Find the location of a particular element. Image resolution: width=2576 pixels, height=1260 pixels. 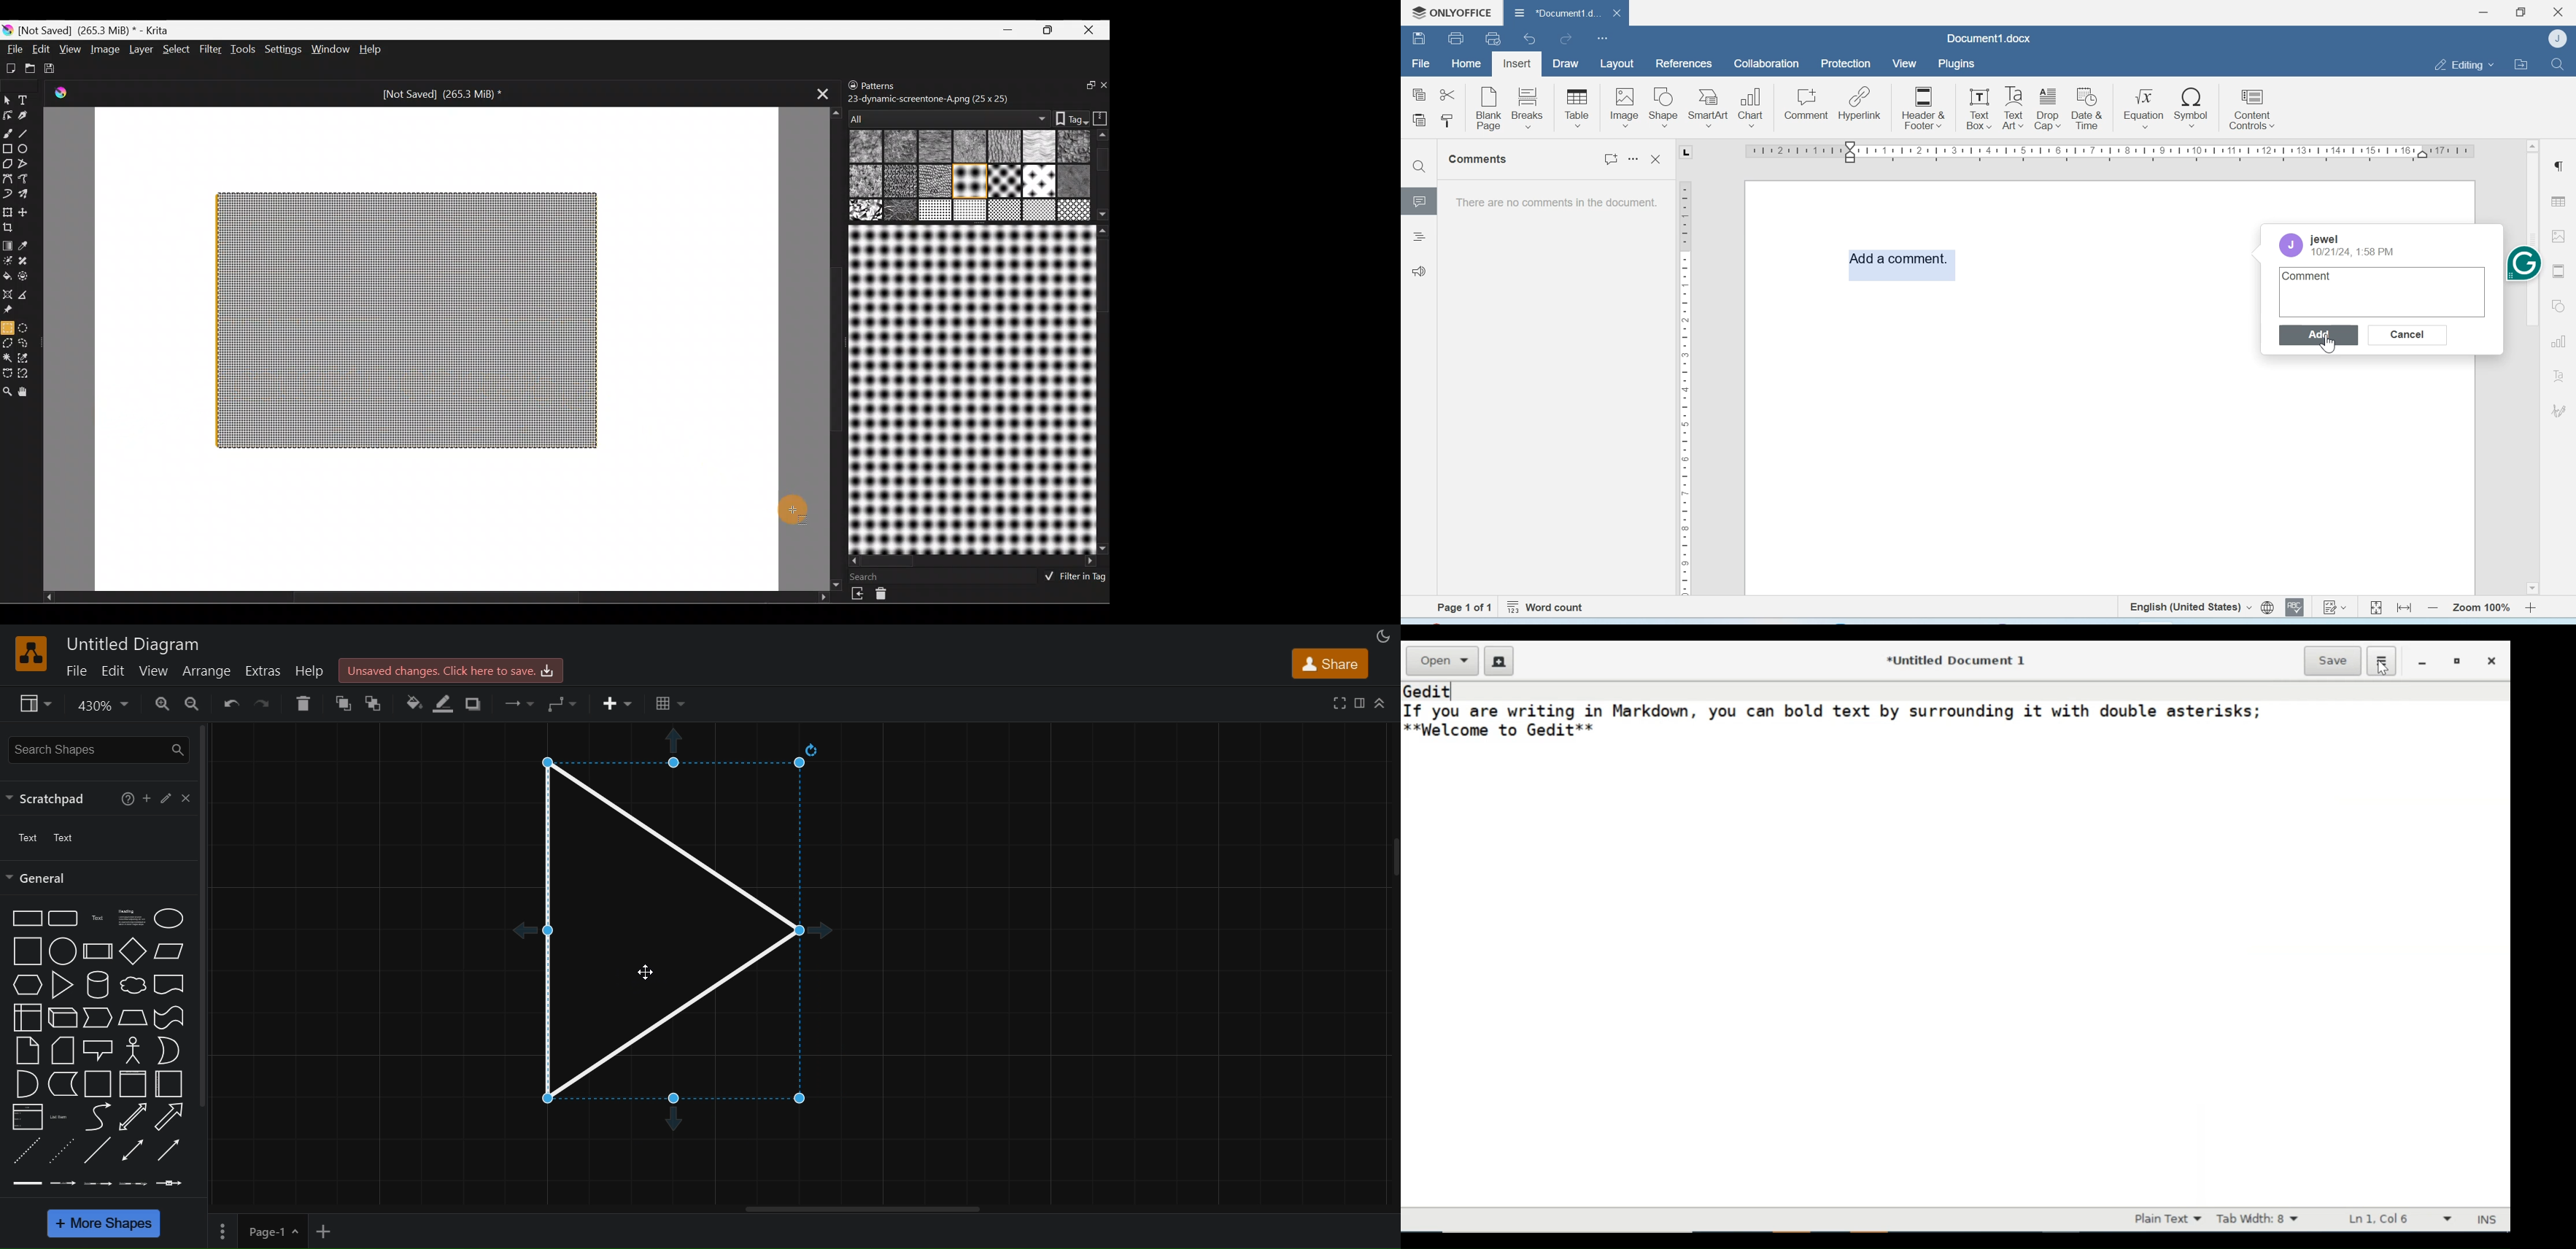

edit is located at coordinates (115, 670).